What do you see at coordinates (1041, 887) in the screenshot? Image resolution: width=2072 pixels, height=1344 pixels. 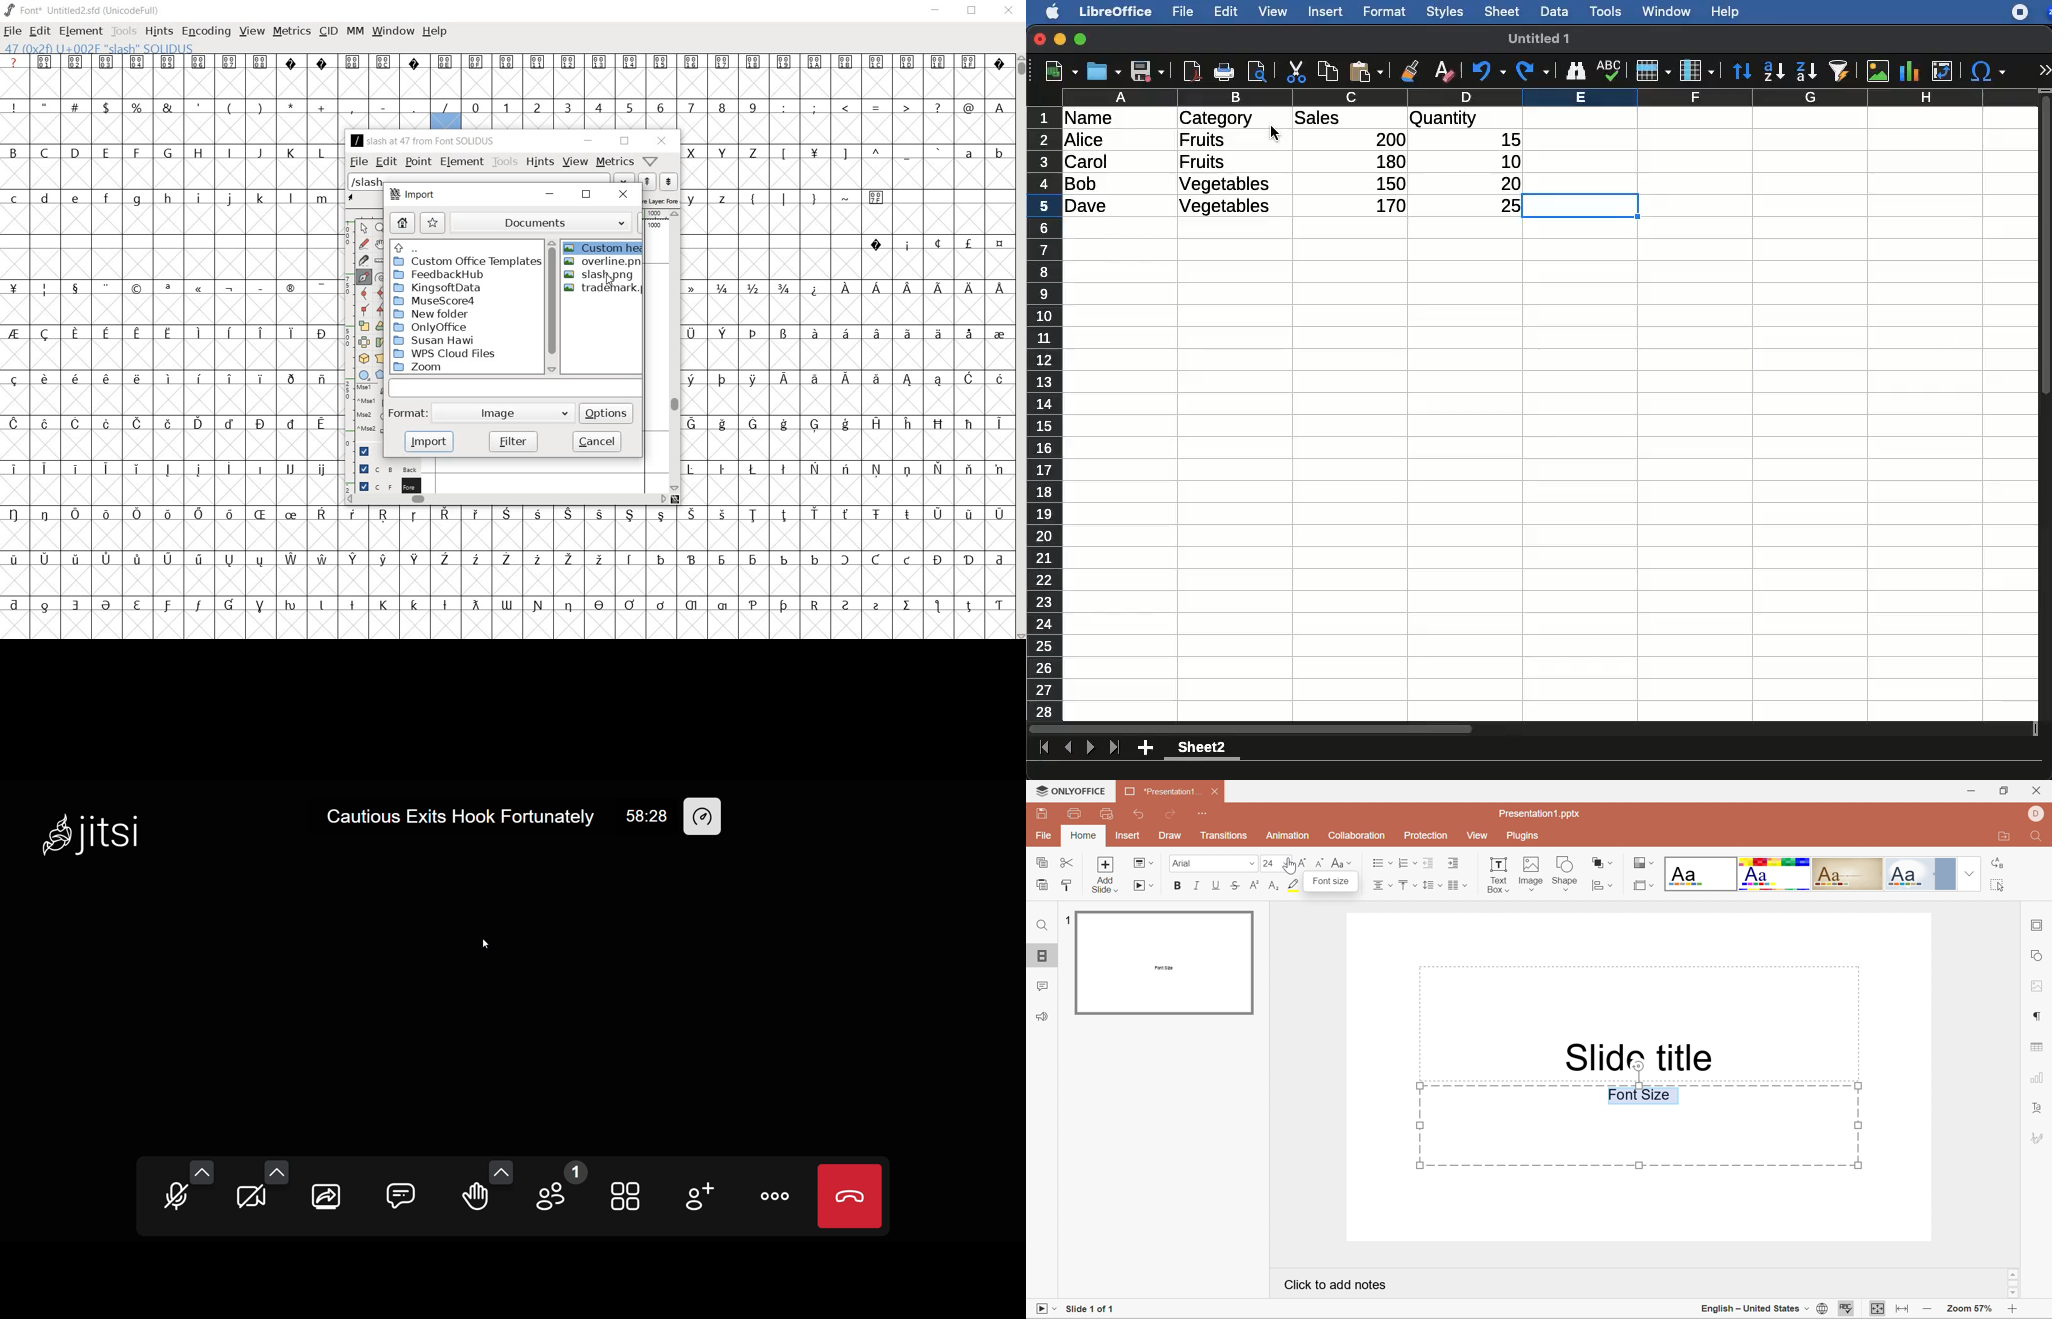 I see `Paste` at bounding box center [1041, 887].